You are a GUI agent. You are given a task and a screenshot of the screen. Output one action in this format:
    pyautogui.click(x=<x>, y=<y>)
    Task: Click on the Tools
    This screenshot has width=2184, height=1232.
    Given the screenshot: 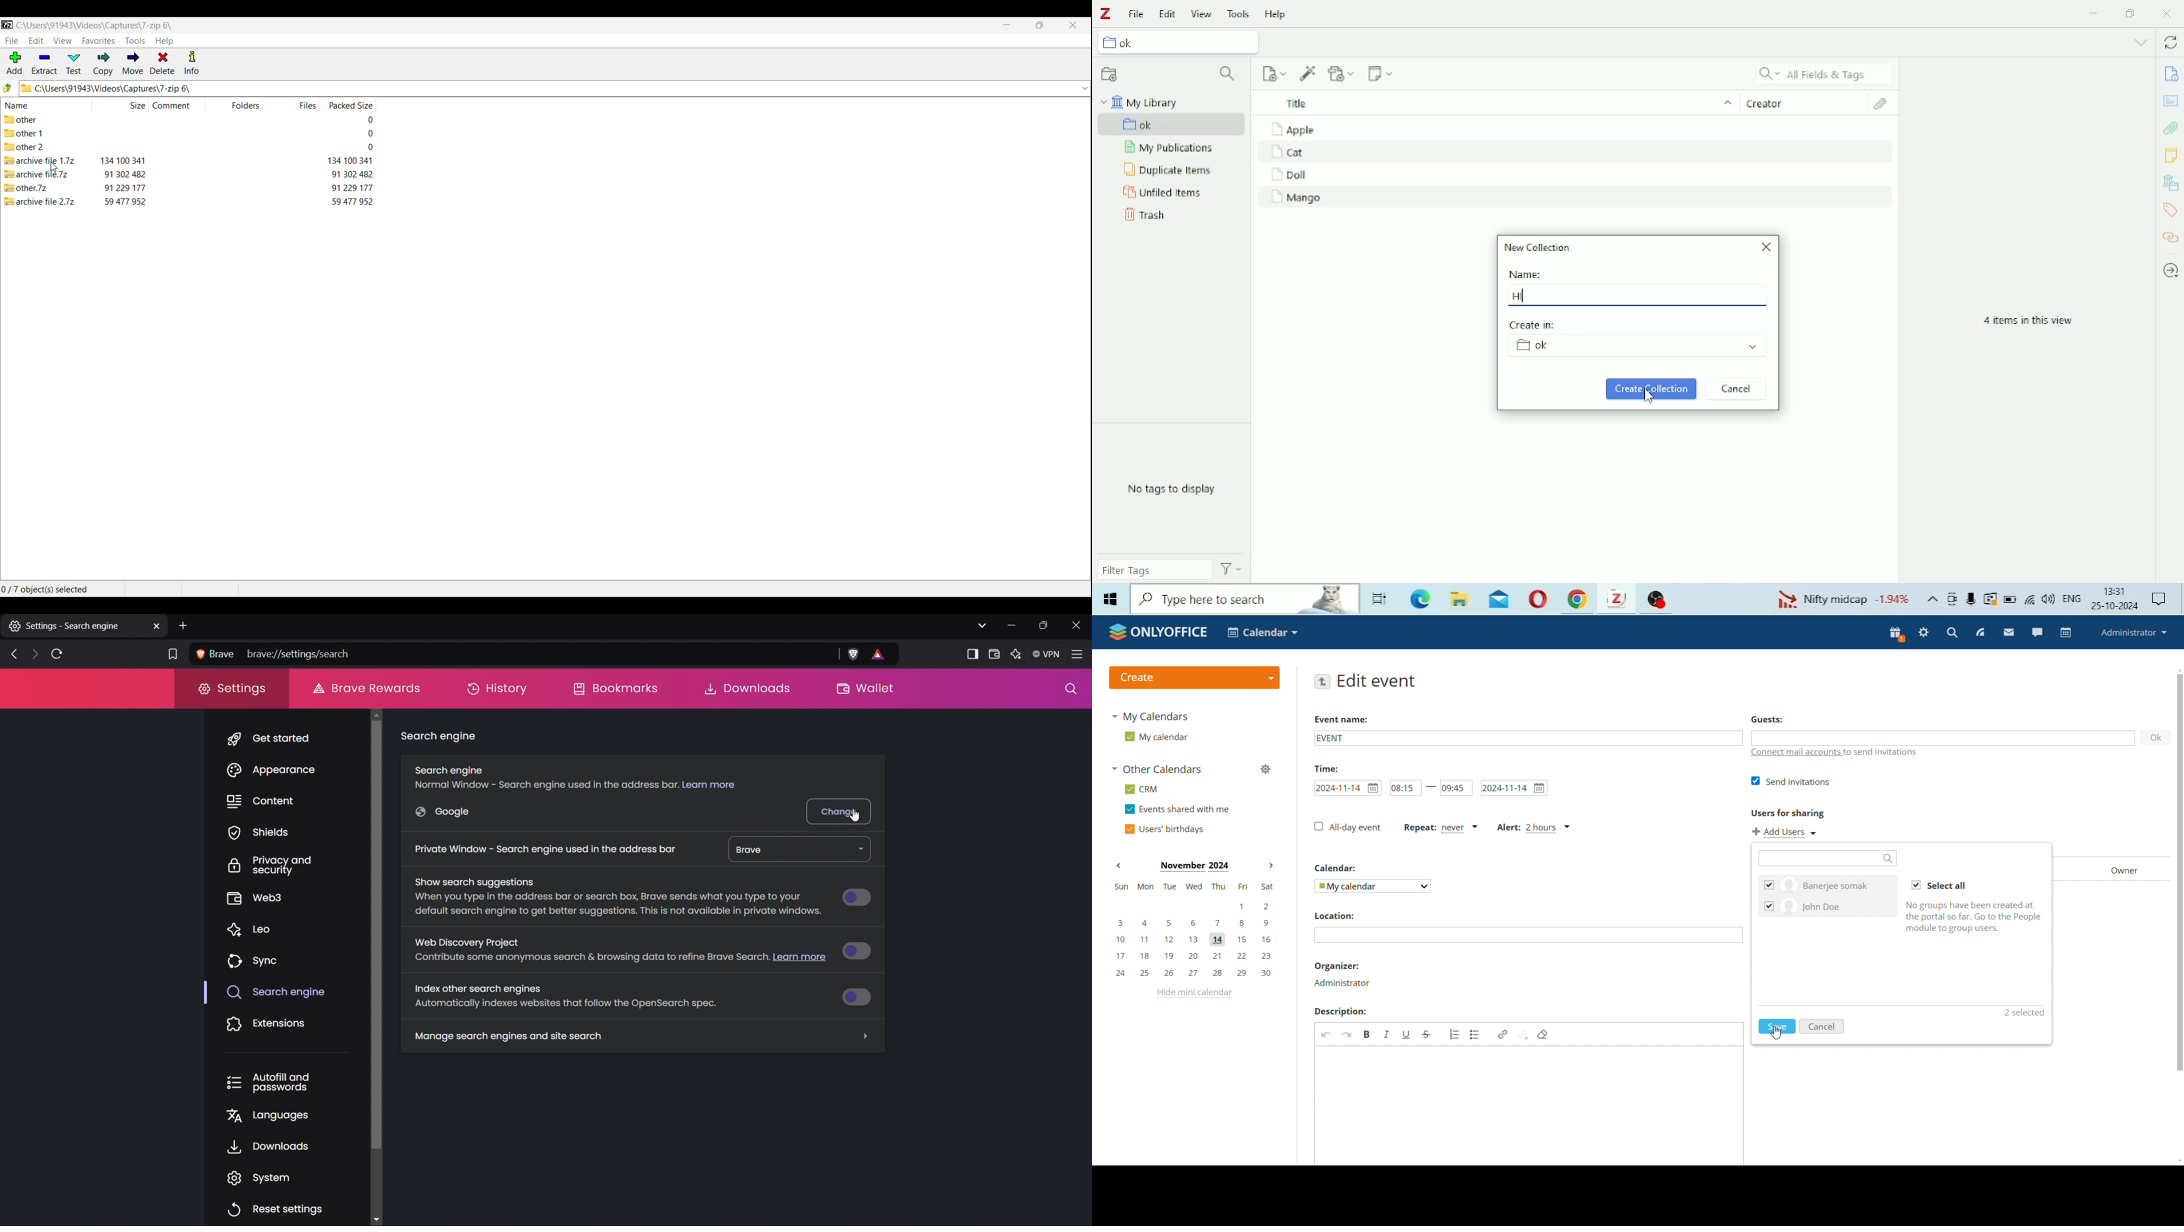 What is the action you would take?
    pyautogui.click(x=135, y=41)
    